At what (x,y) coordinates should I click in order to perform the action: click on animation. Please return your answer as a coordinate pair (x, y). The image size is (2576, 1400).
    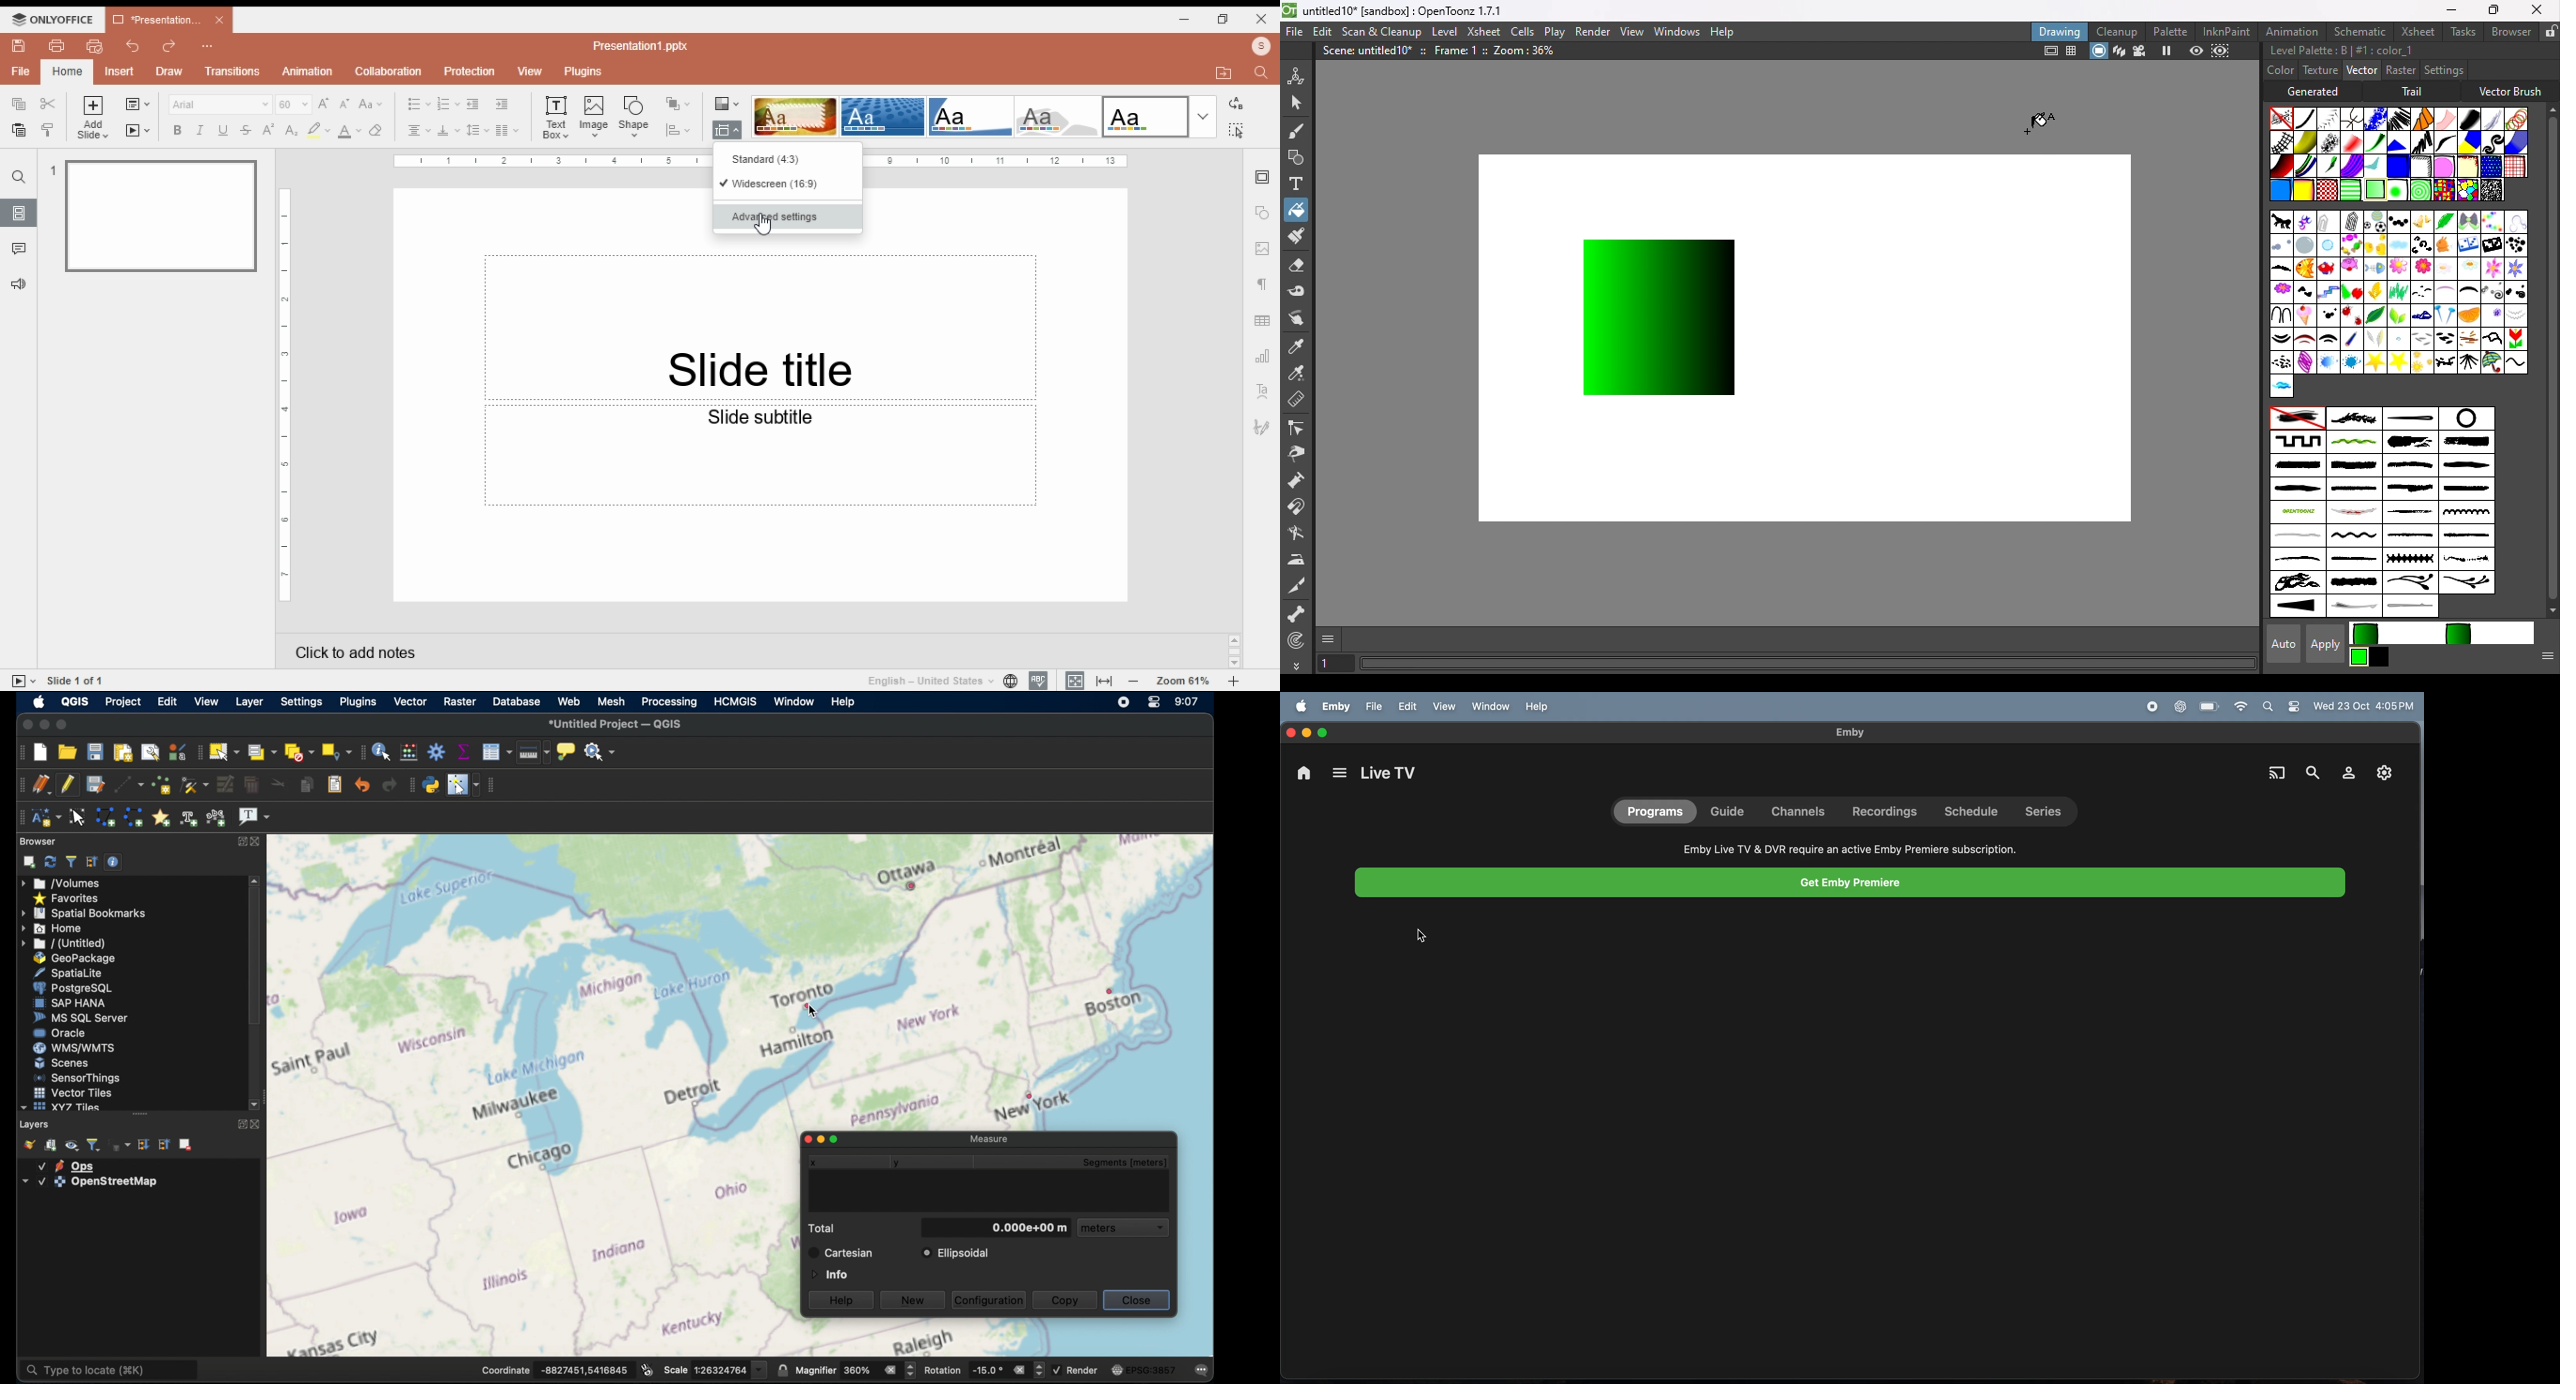
    Looking at the image, I should click on (309, 71).